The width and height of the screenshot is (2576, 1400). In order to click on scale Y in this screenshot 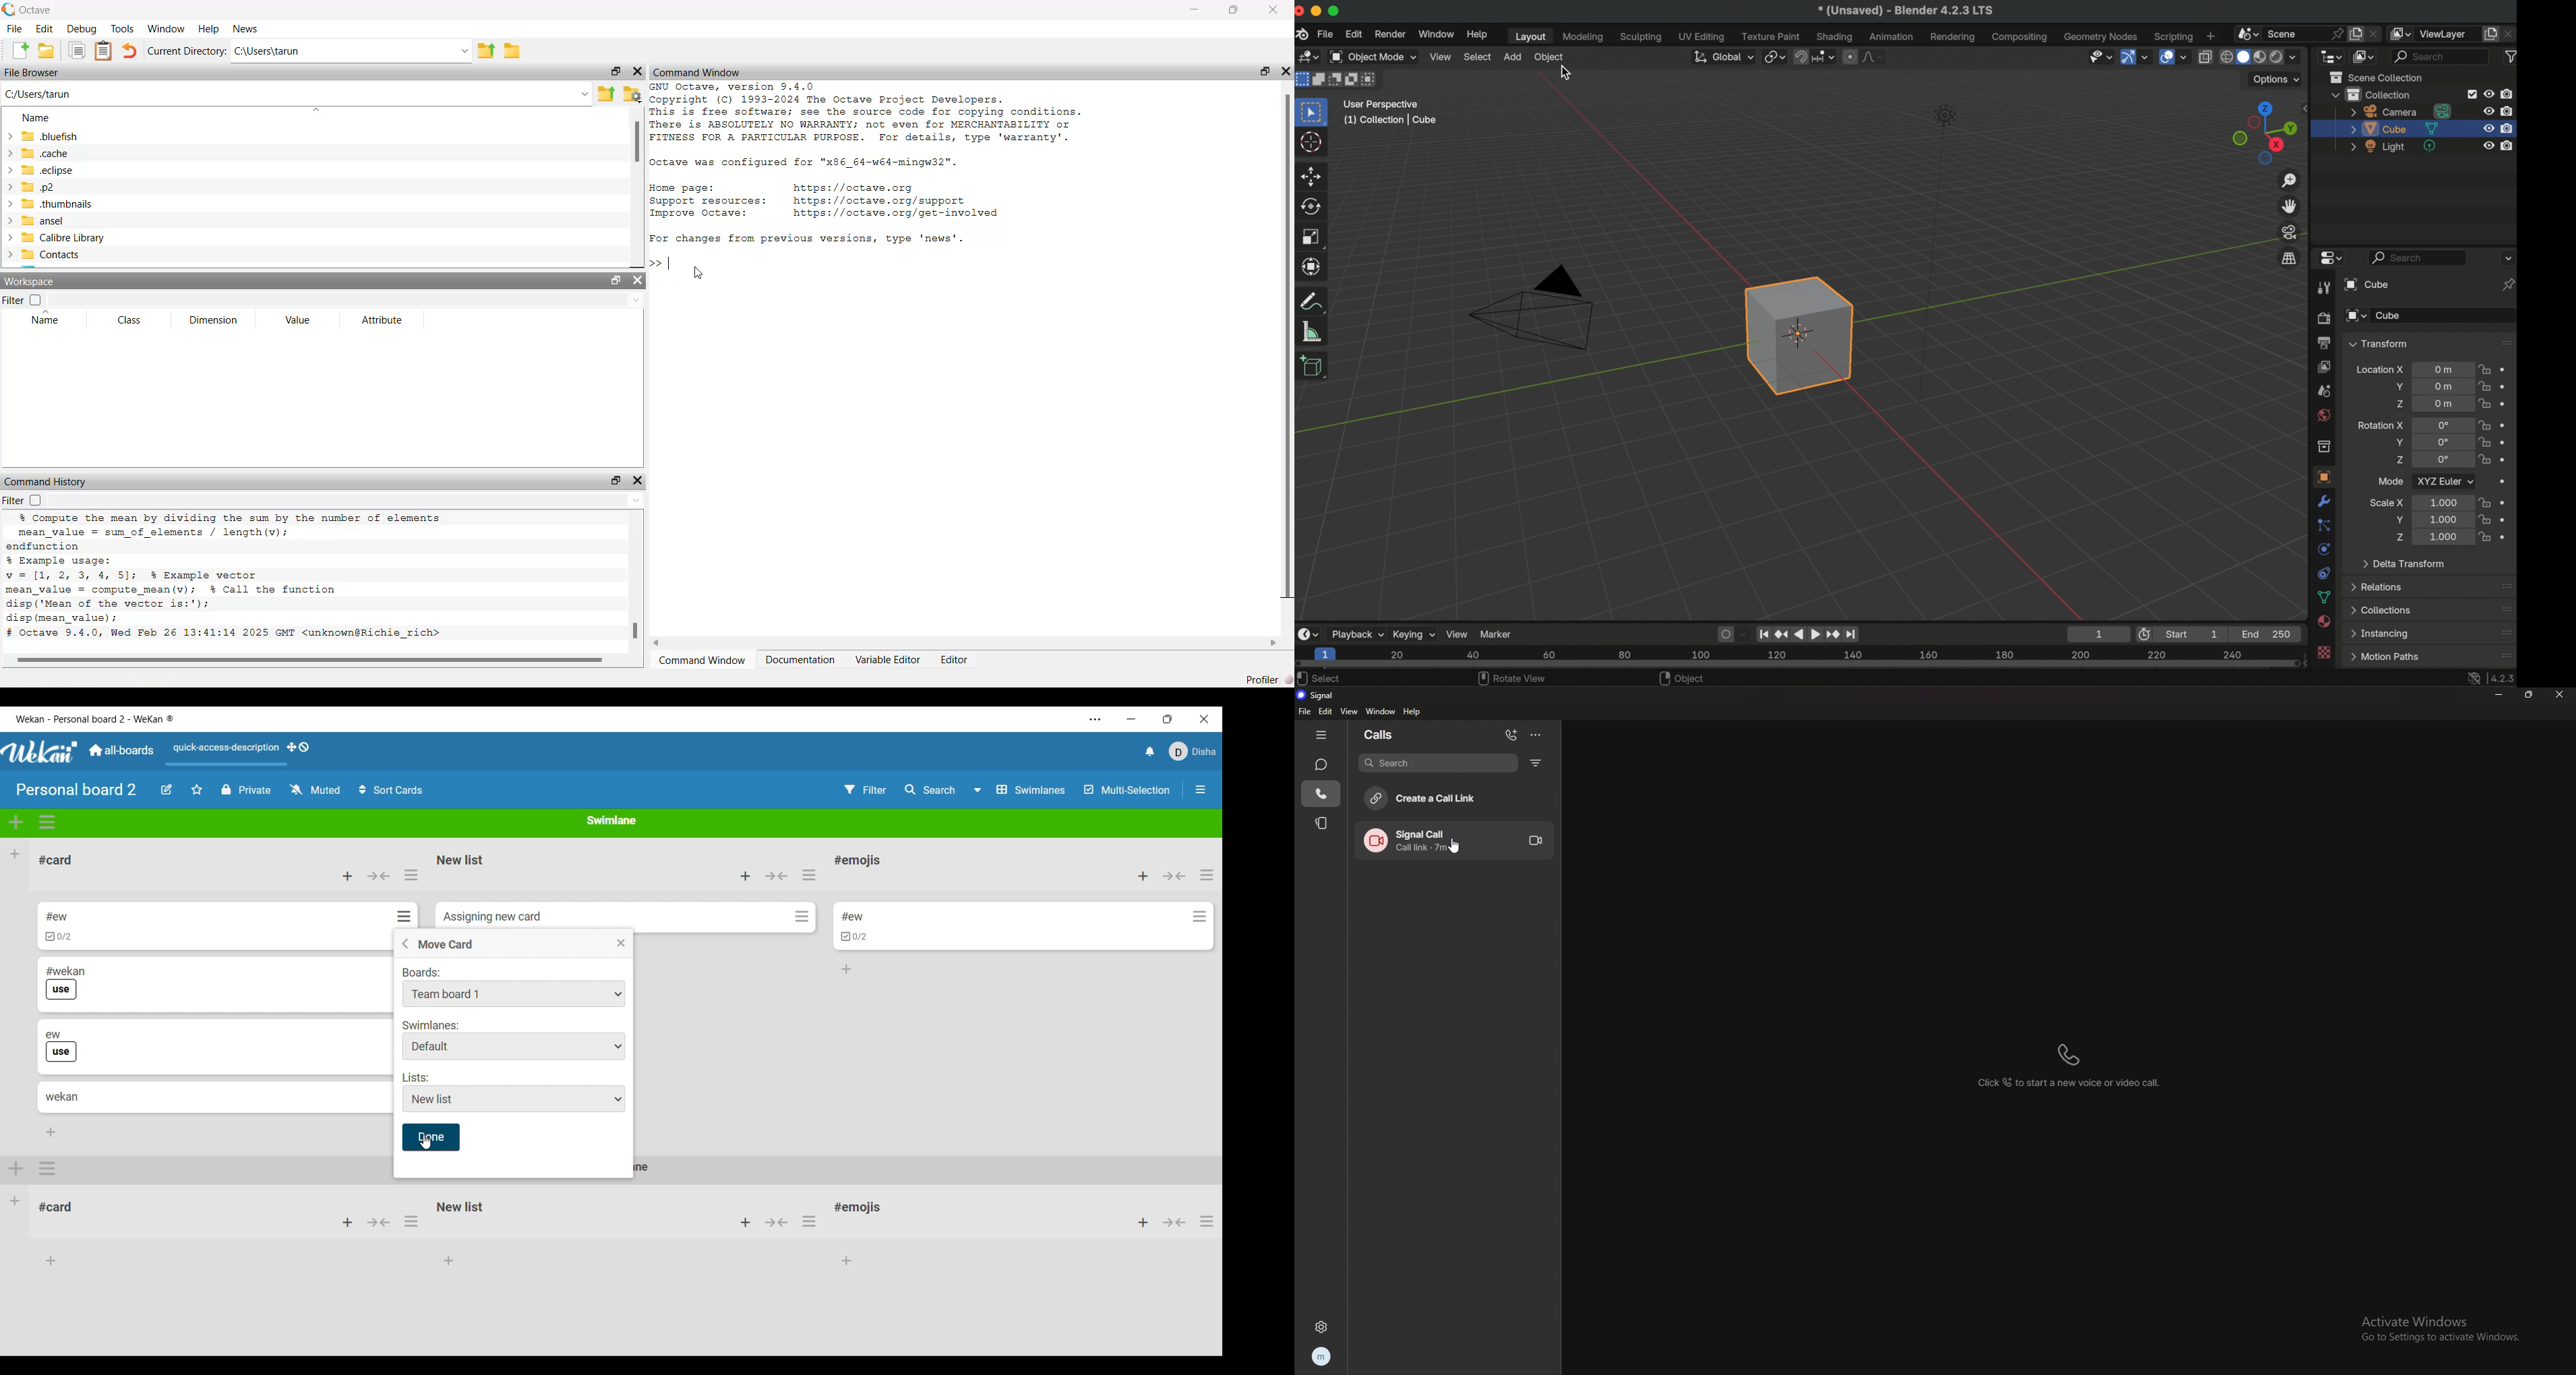, I will do `click(2396, 519)`.